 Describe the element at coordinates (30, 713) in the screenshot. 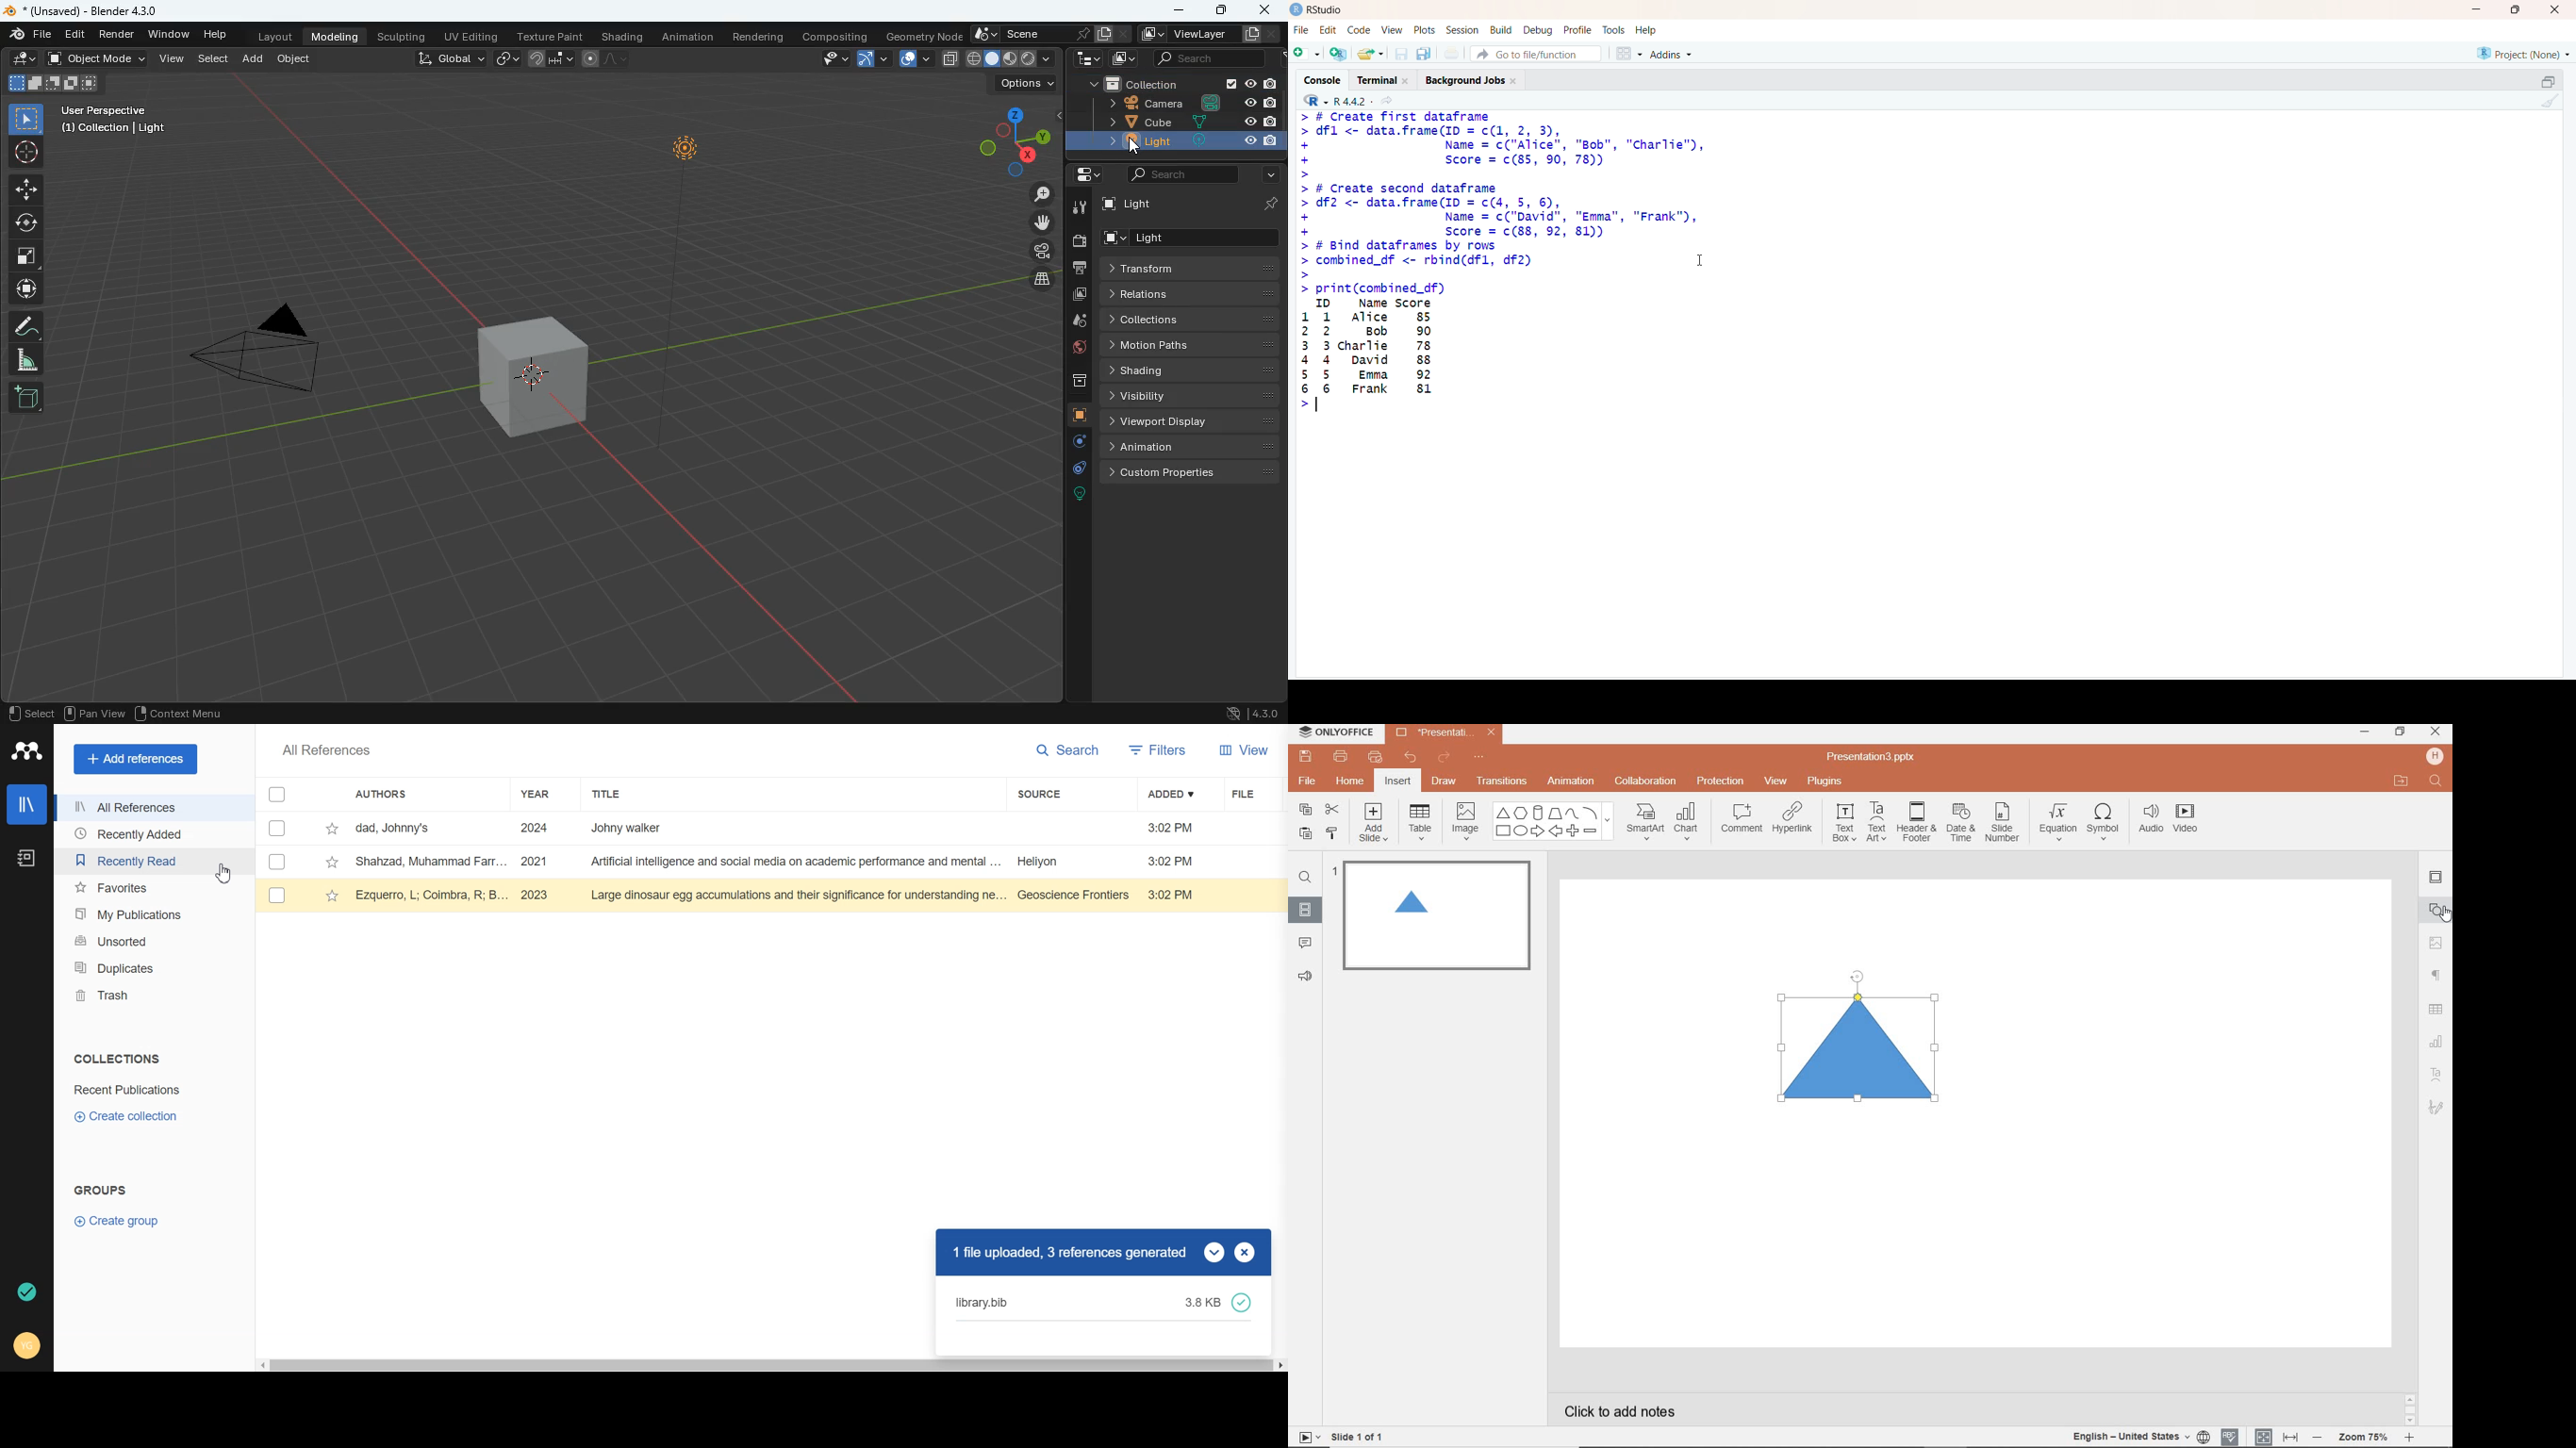

I see `select` at that location.